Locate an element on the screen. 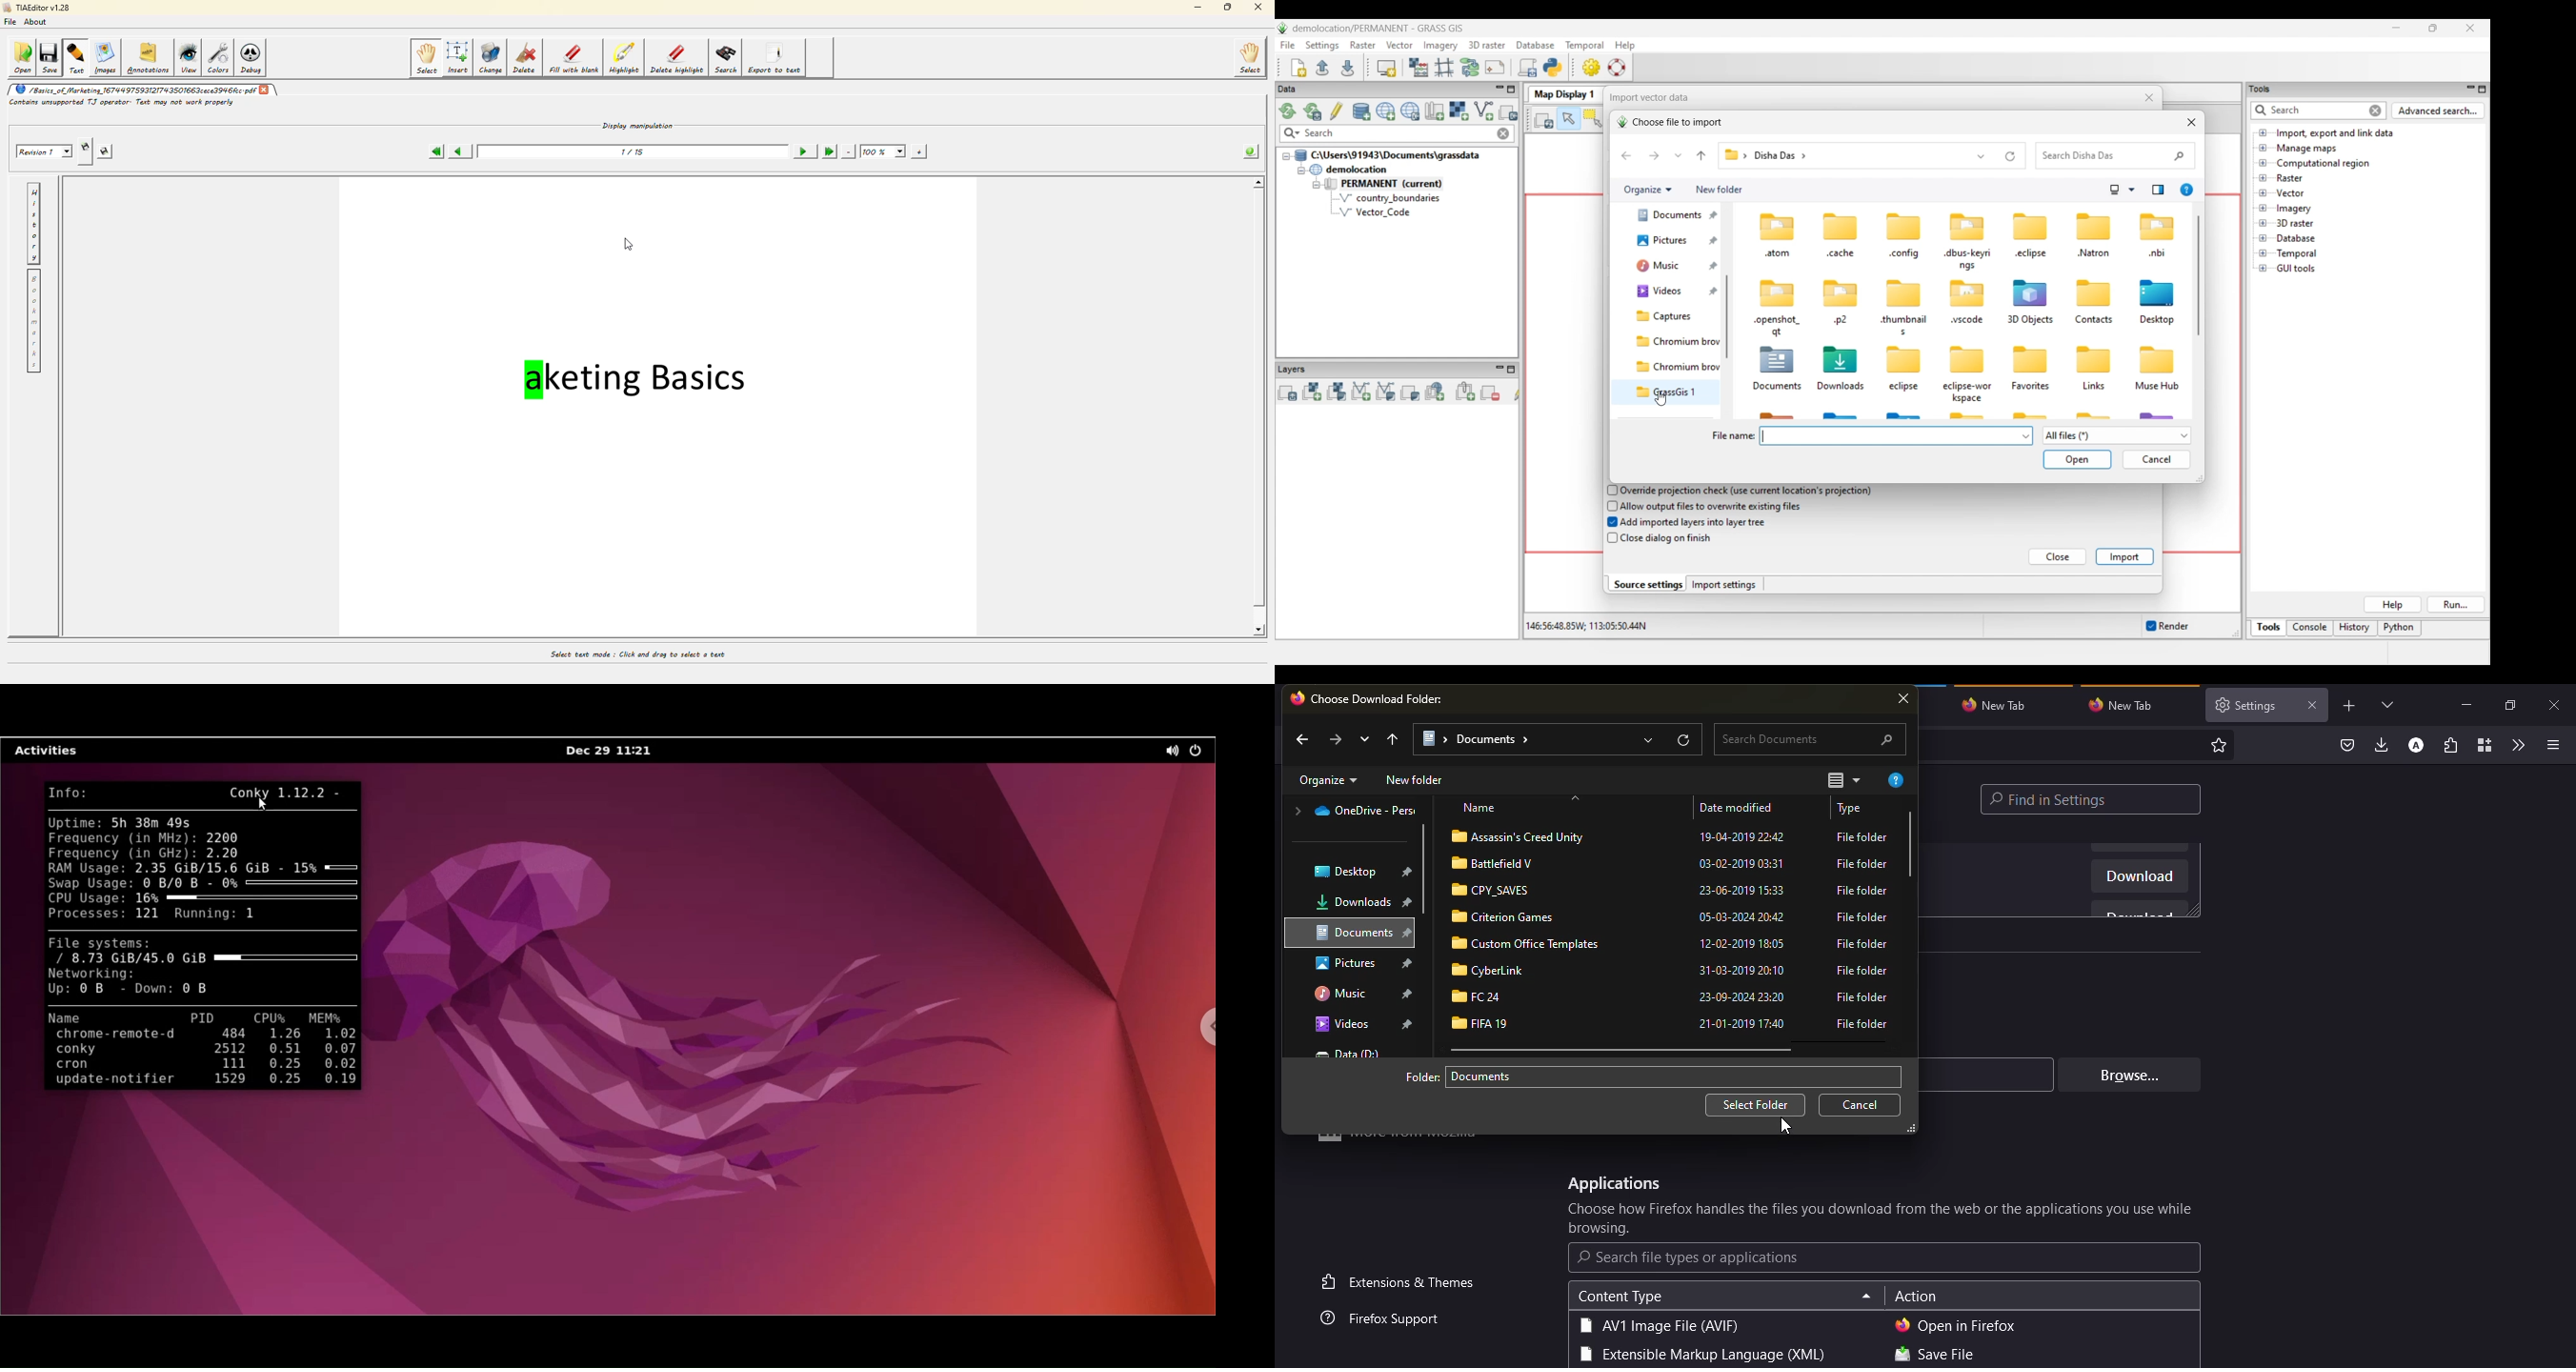 The height and width of the screenshot is (1372, 2576). scroll bar is located at coordinates (1425, 874).